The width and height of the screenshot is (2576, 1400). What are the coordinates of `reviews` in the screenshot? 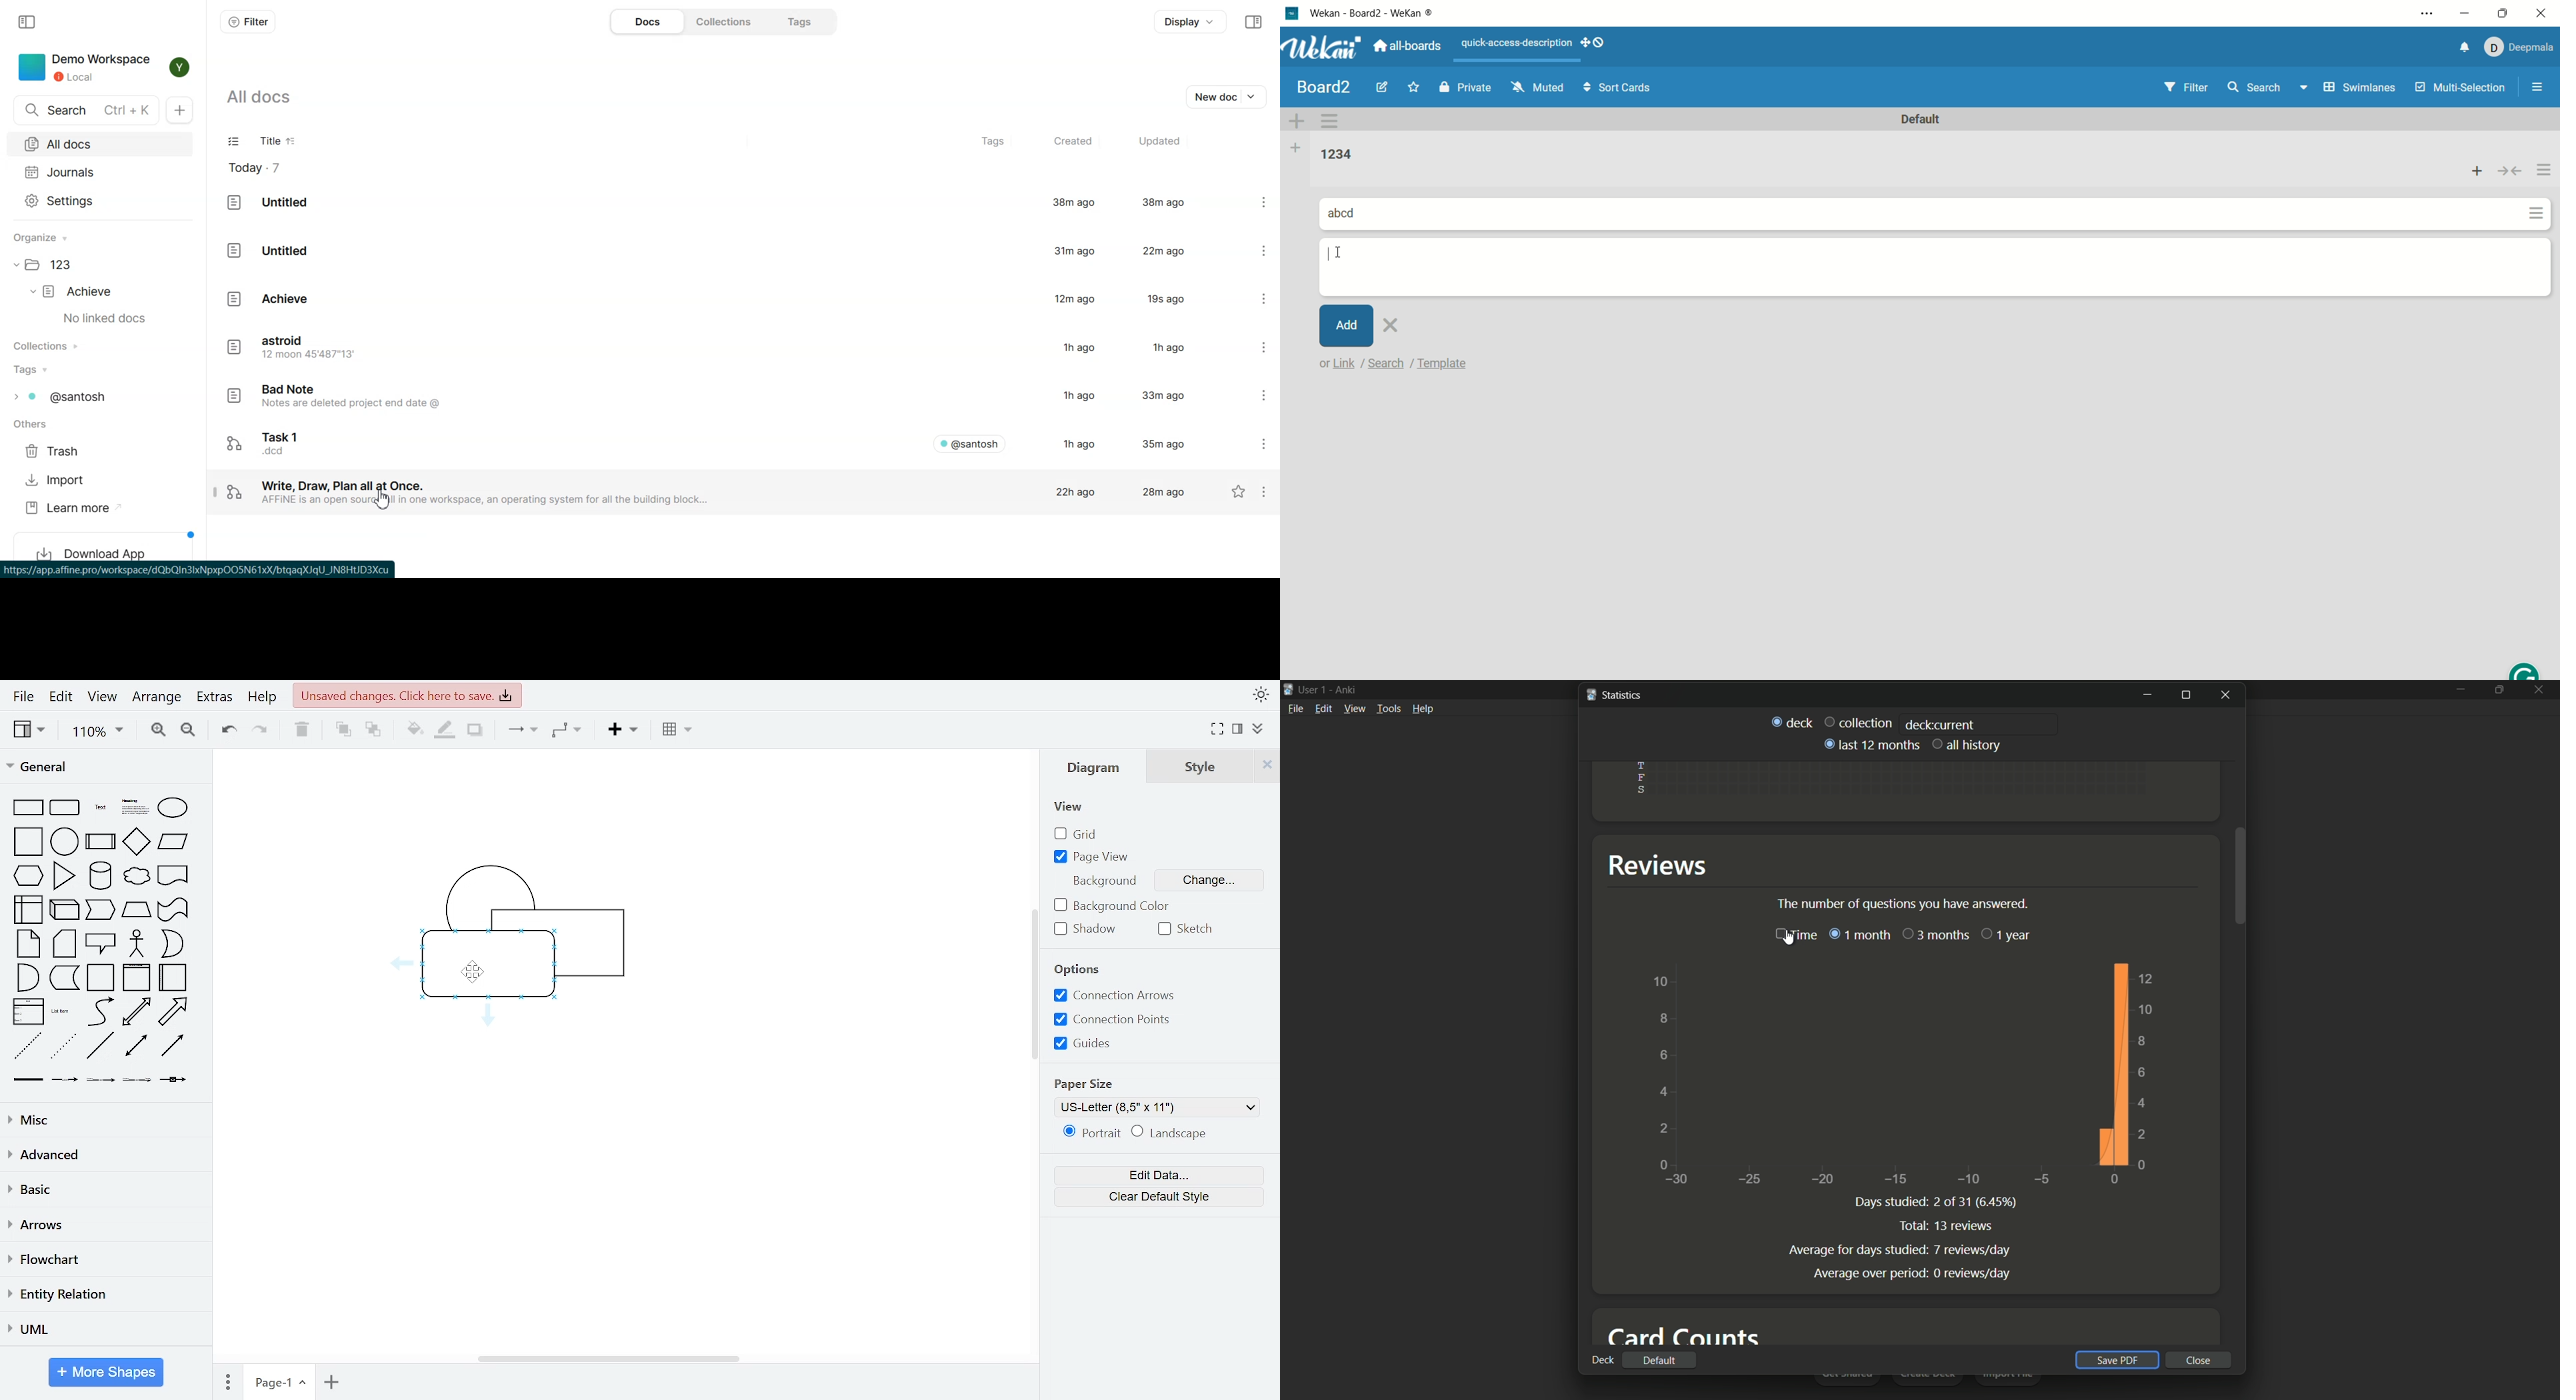 It's located at (1663, 865).